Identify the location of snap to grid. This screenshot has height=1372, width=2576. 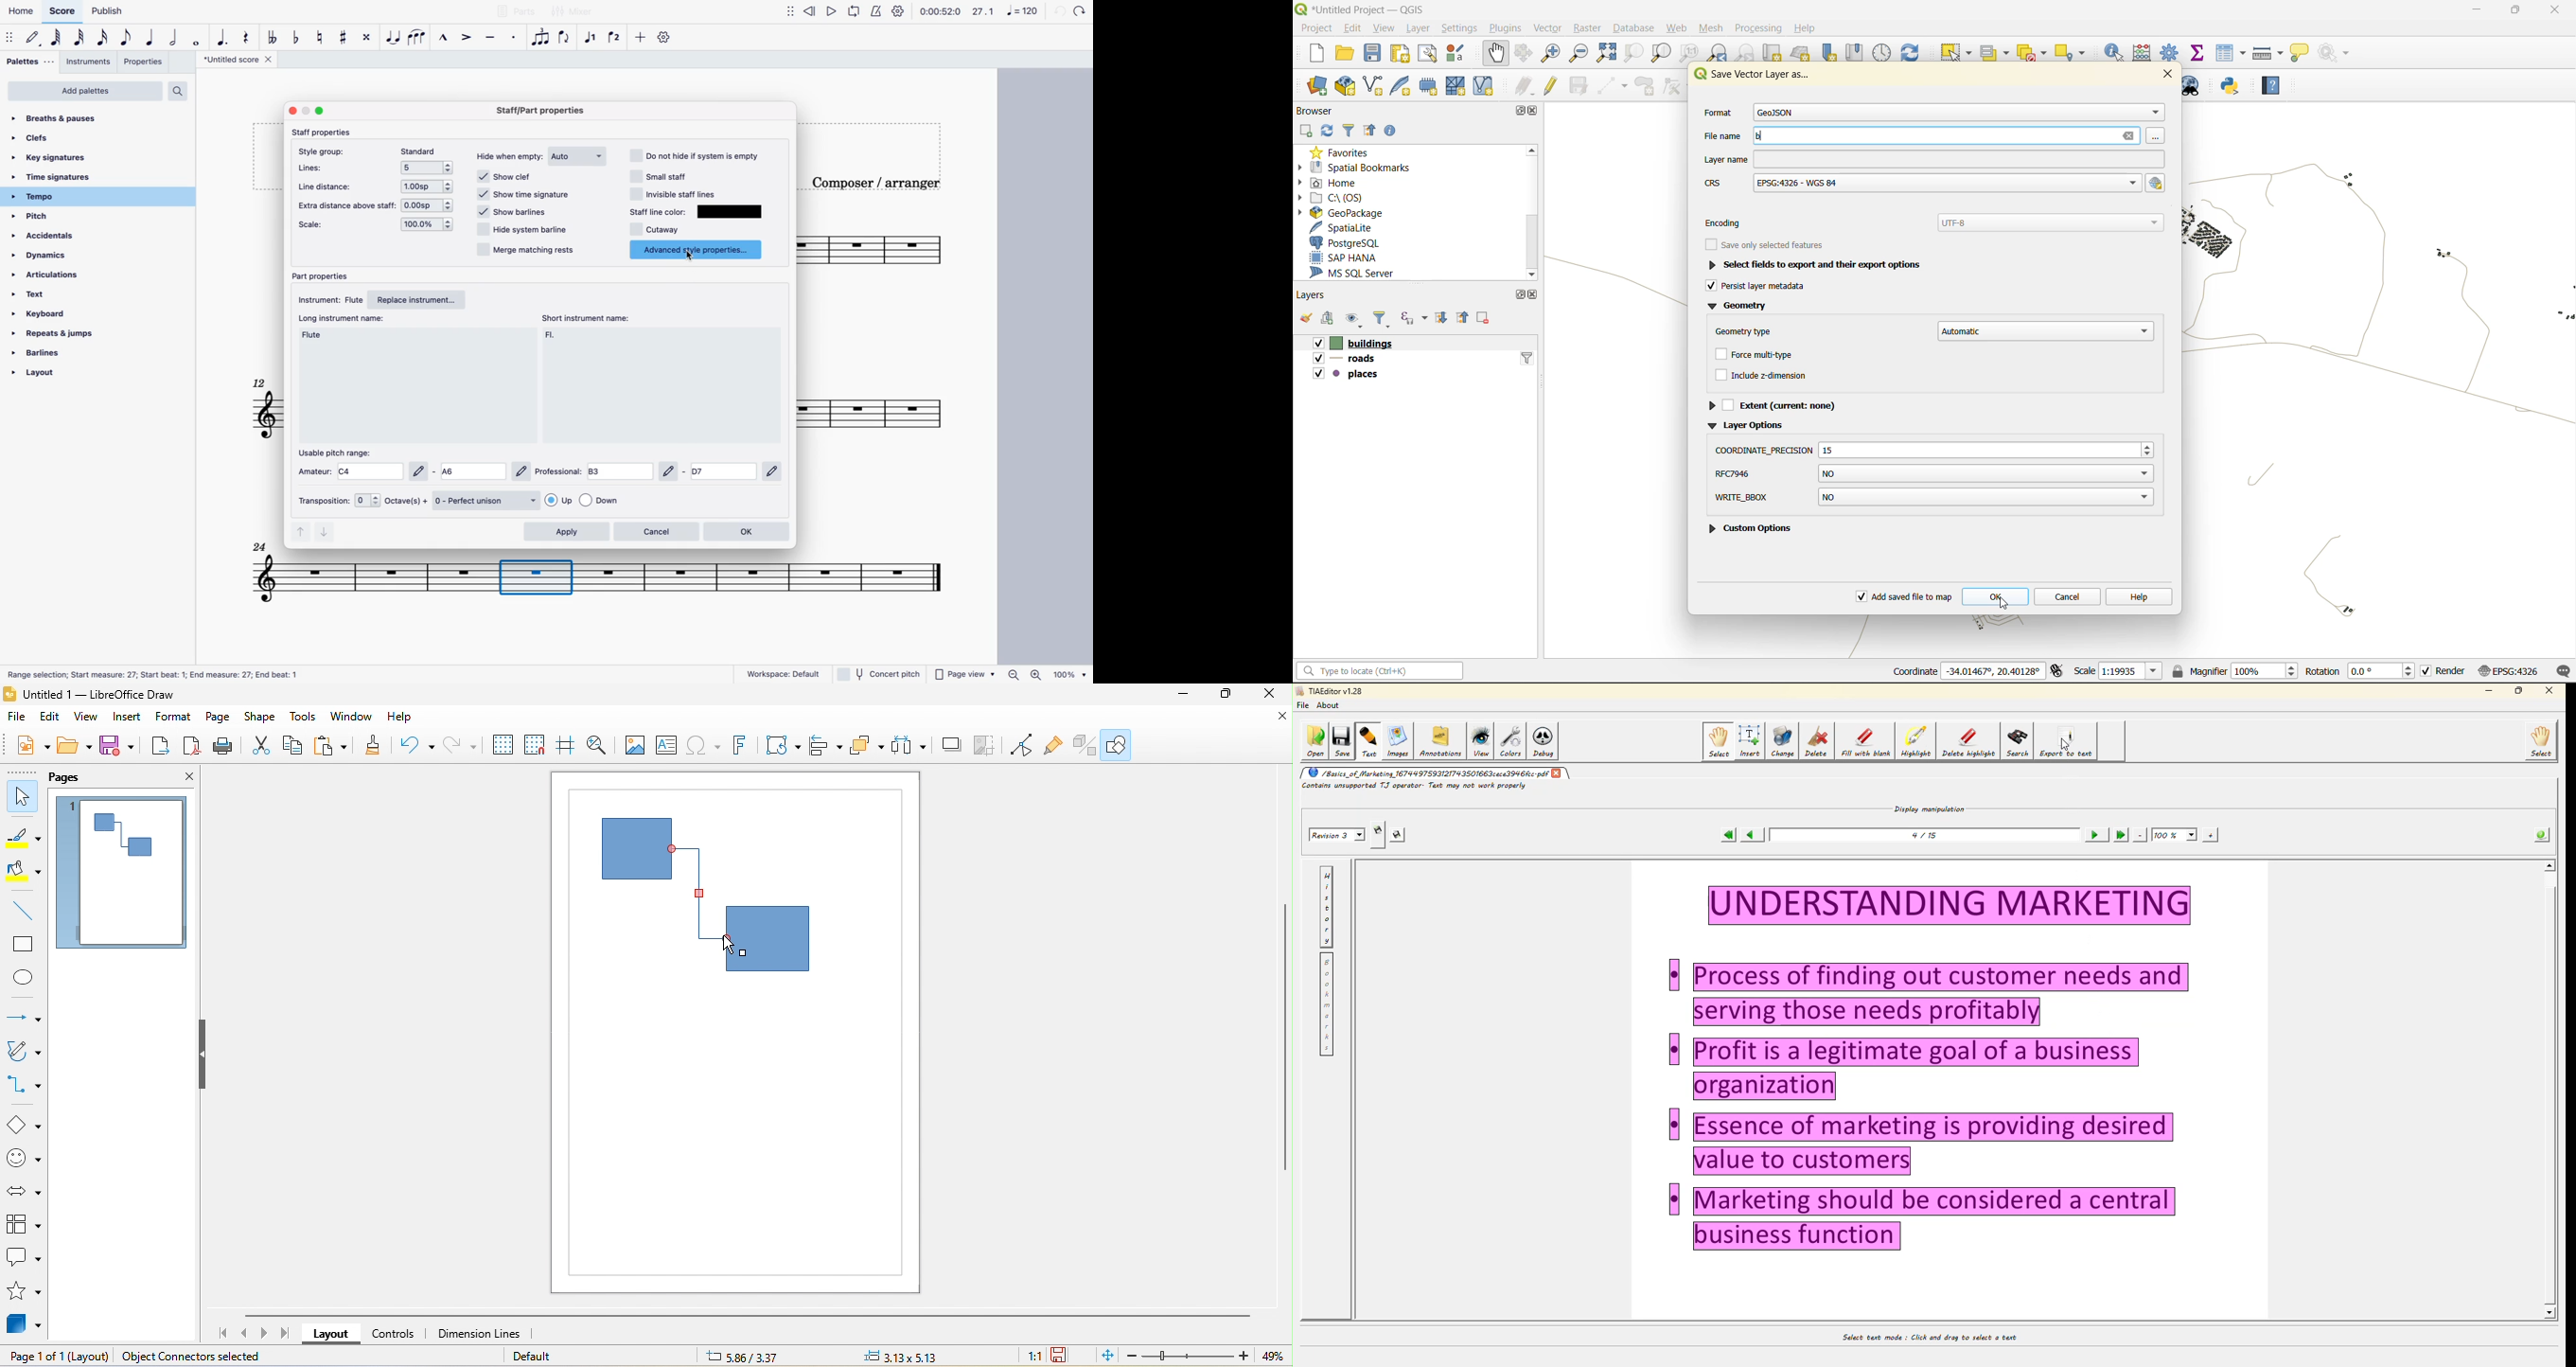
(539, 745).